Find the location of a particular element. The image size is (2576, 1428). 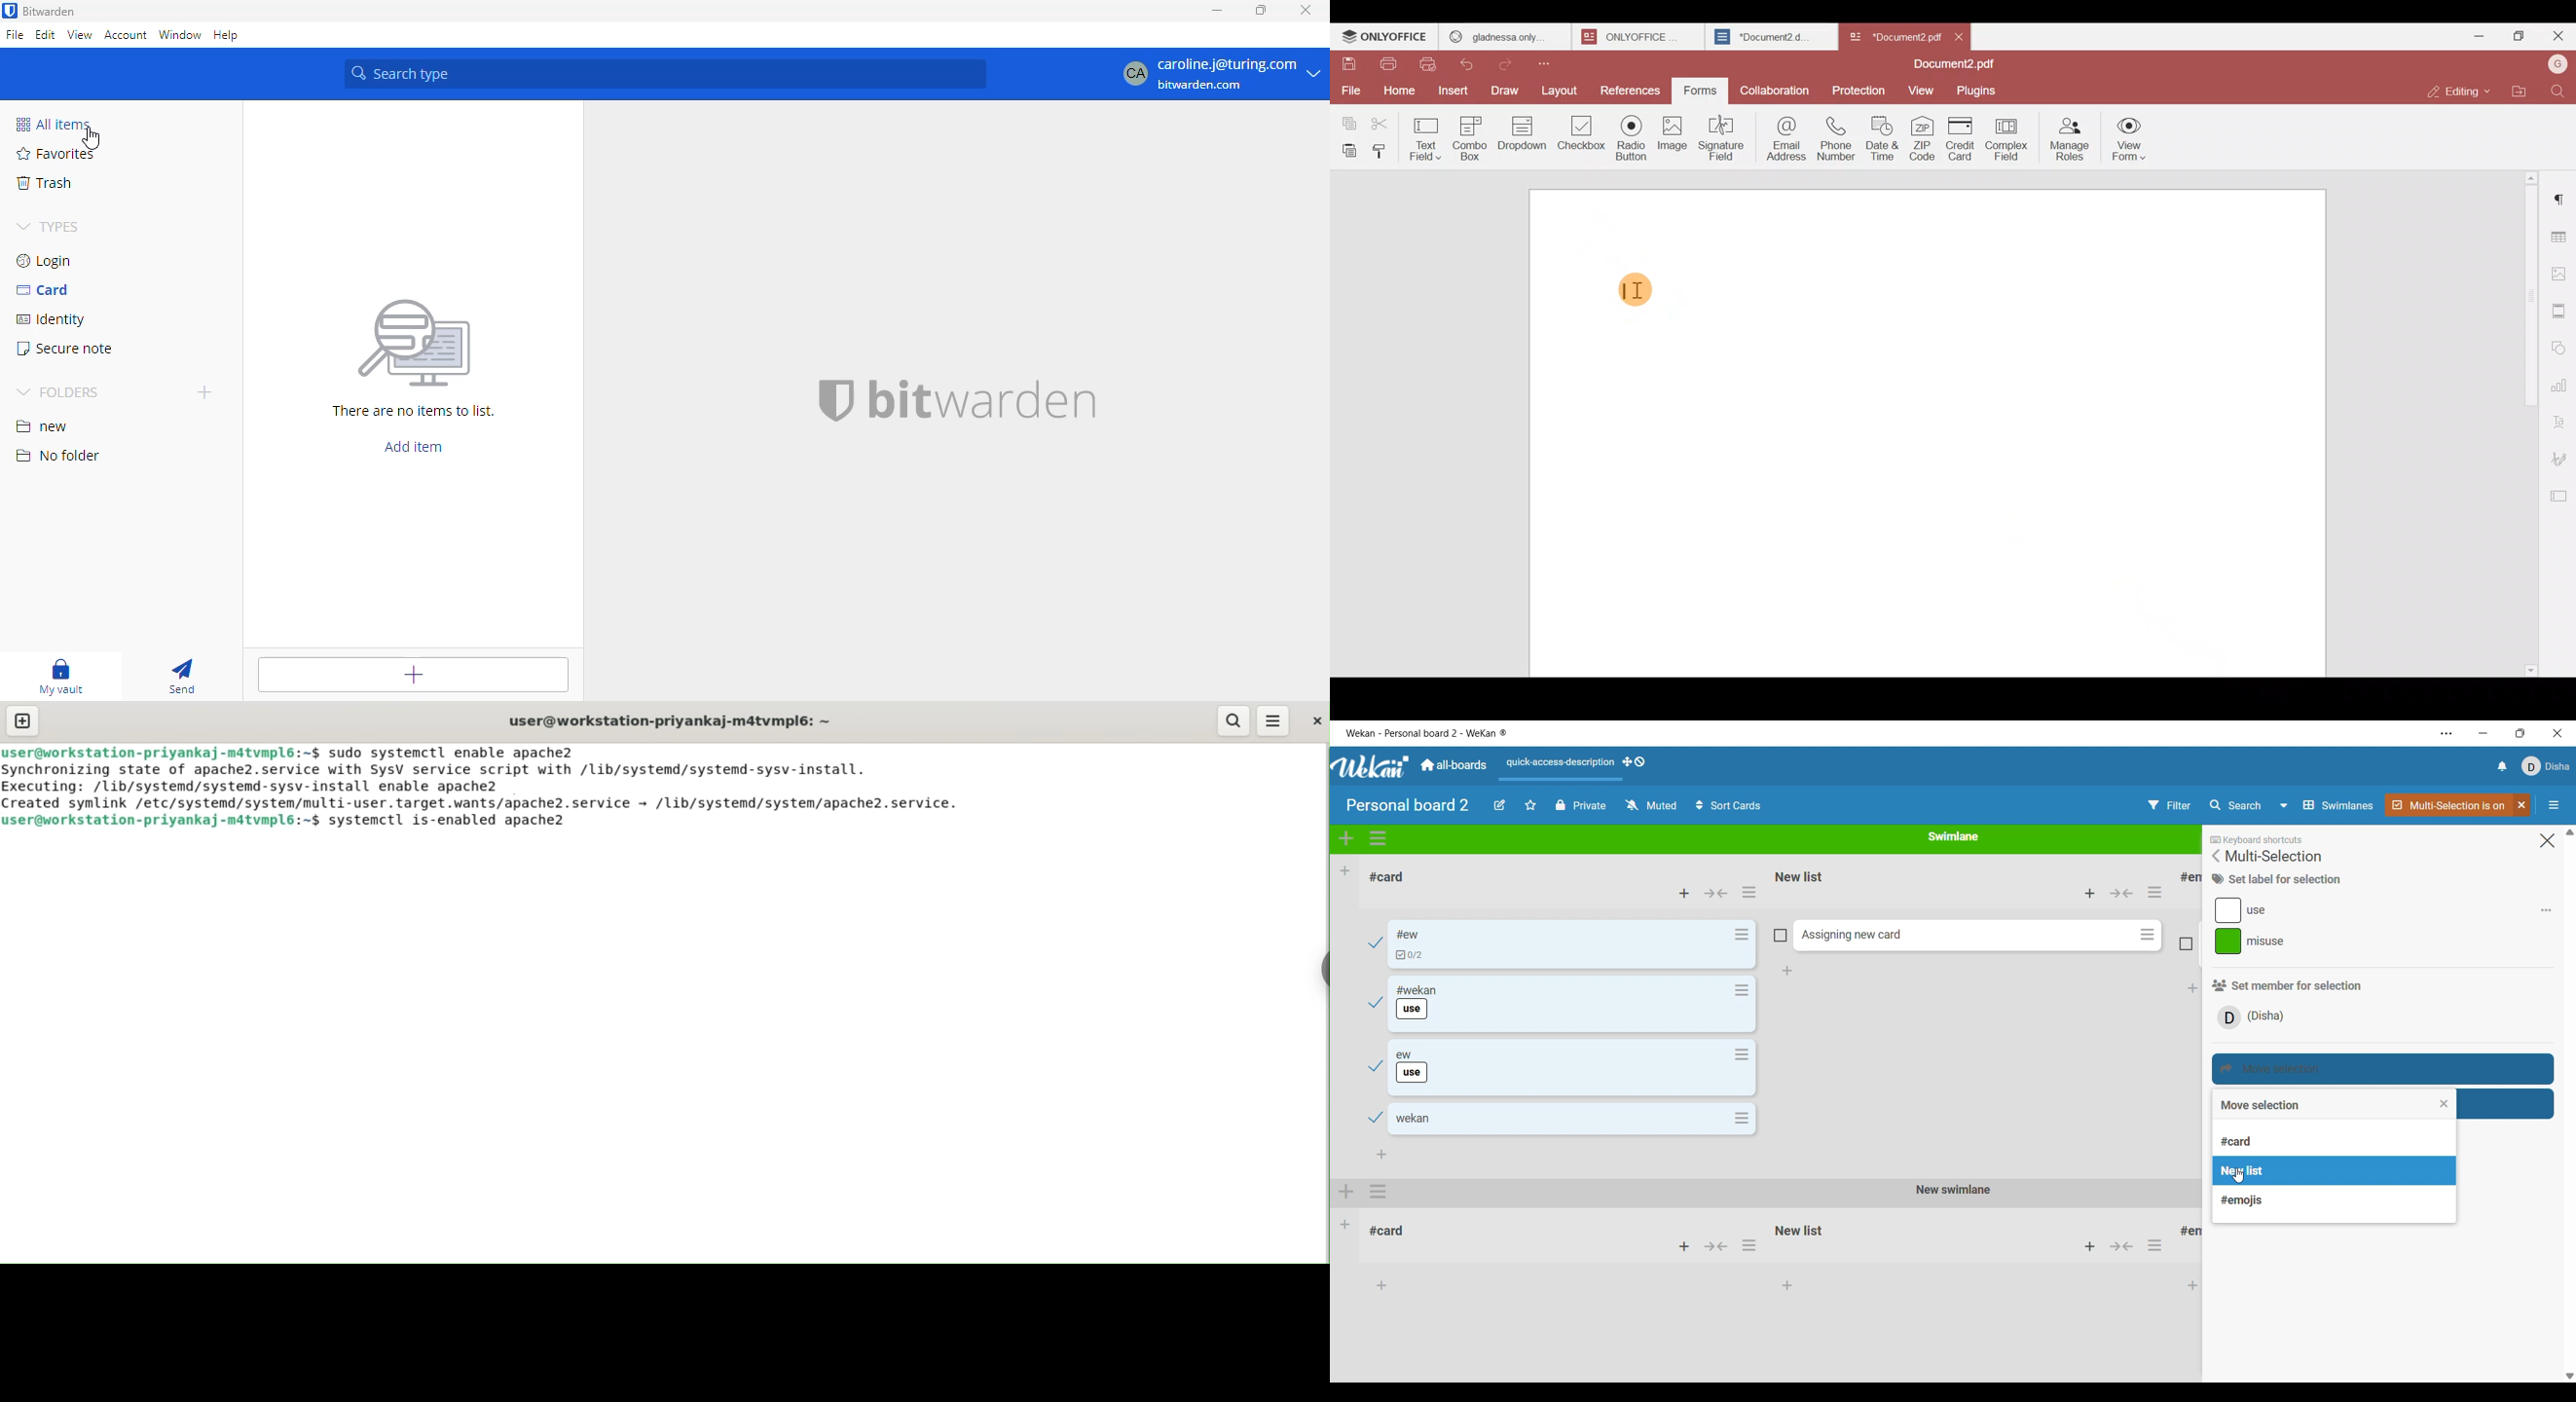

Move selection to archive is located at coordinates (2507, 1106).